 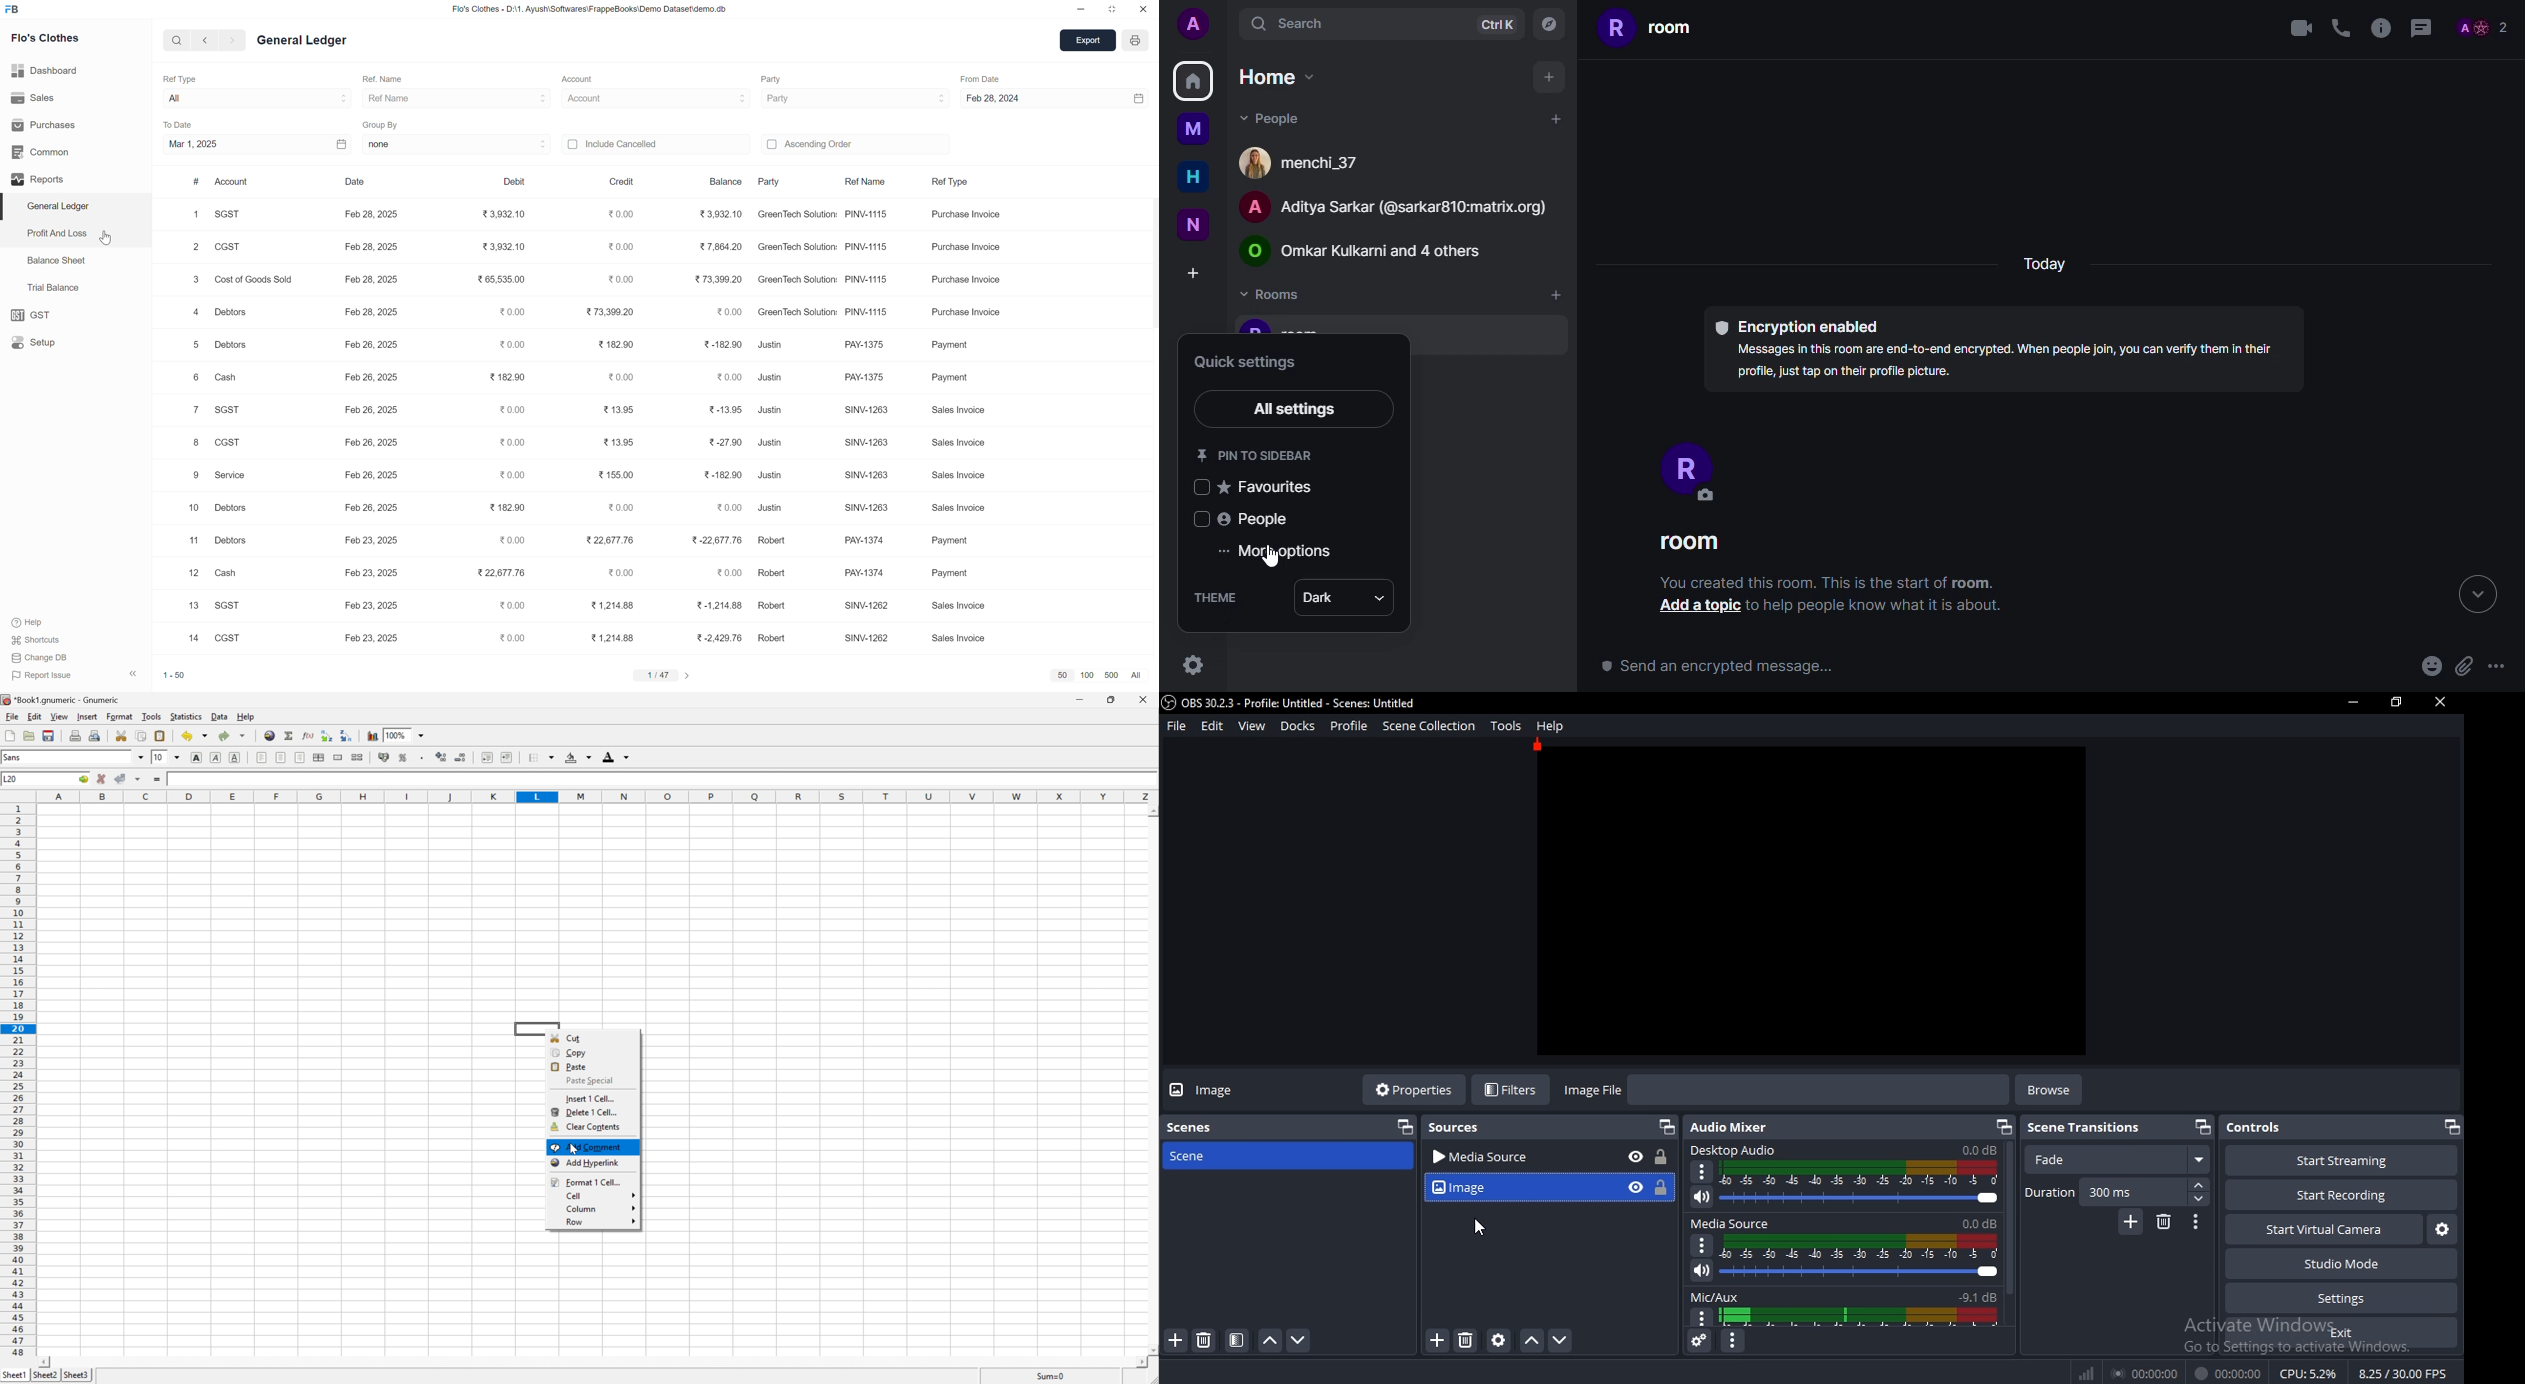 I want to click on Format the selection as percentage, so click(x=403, y=757).